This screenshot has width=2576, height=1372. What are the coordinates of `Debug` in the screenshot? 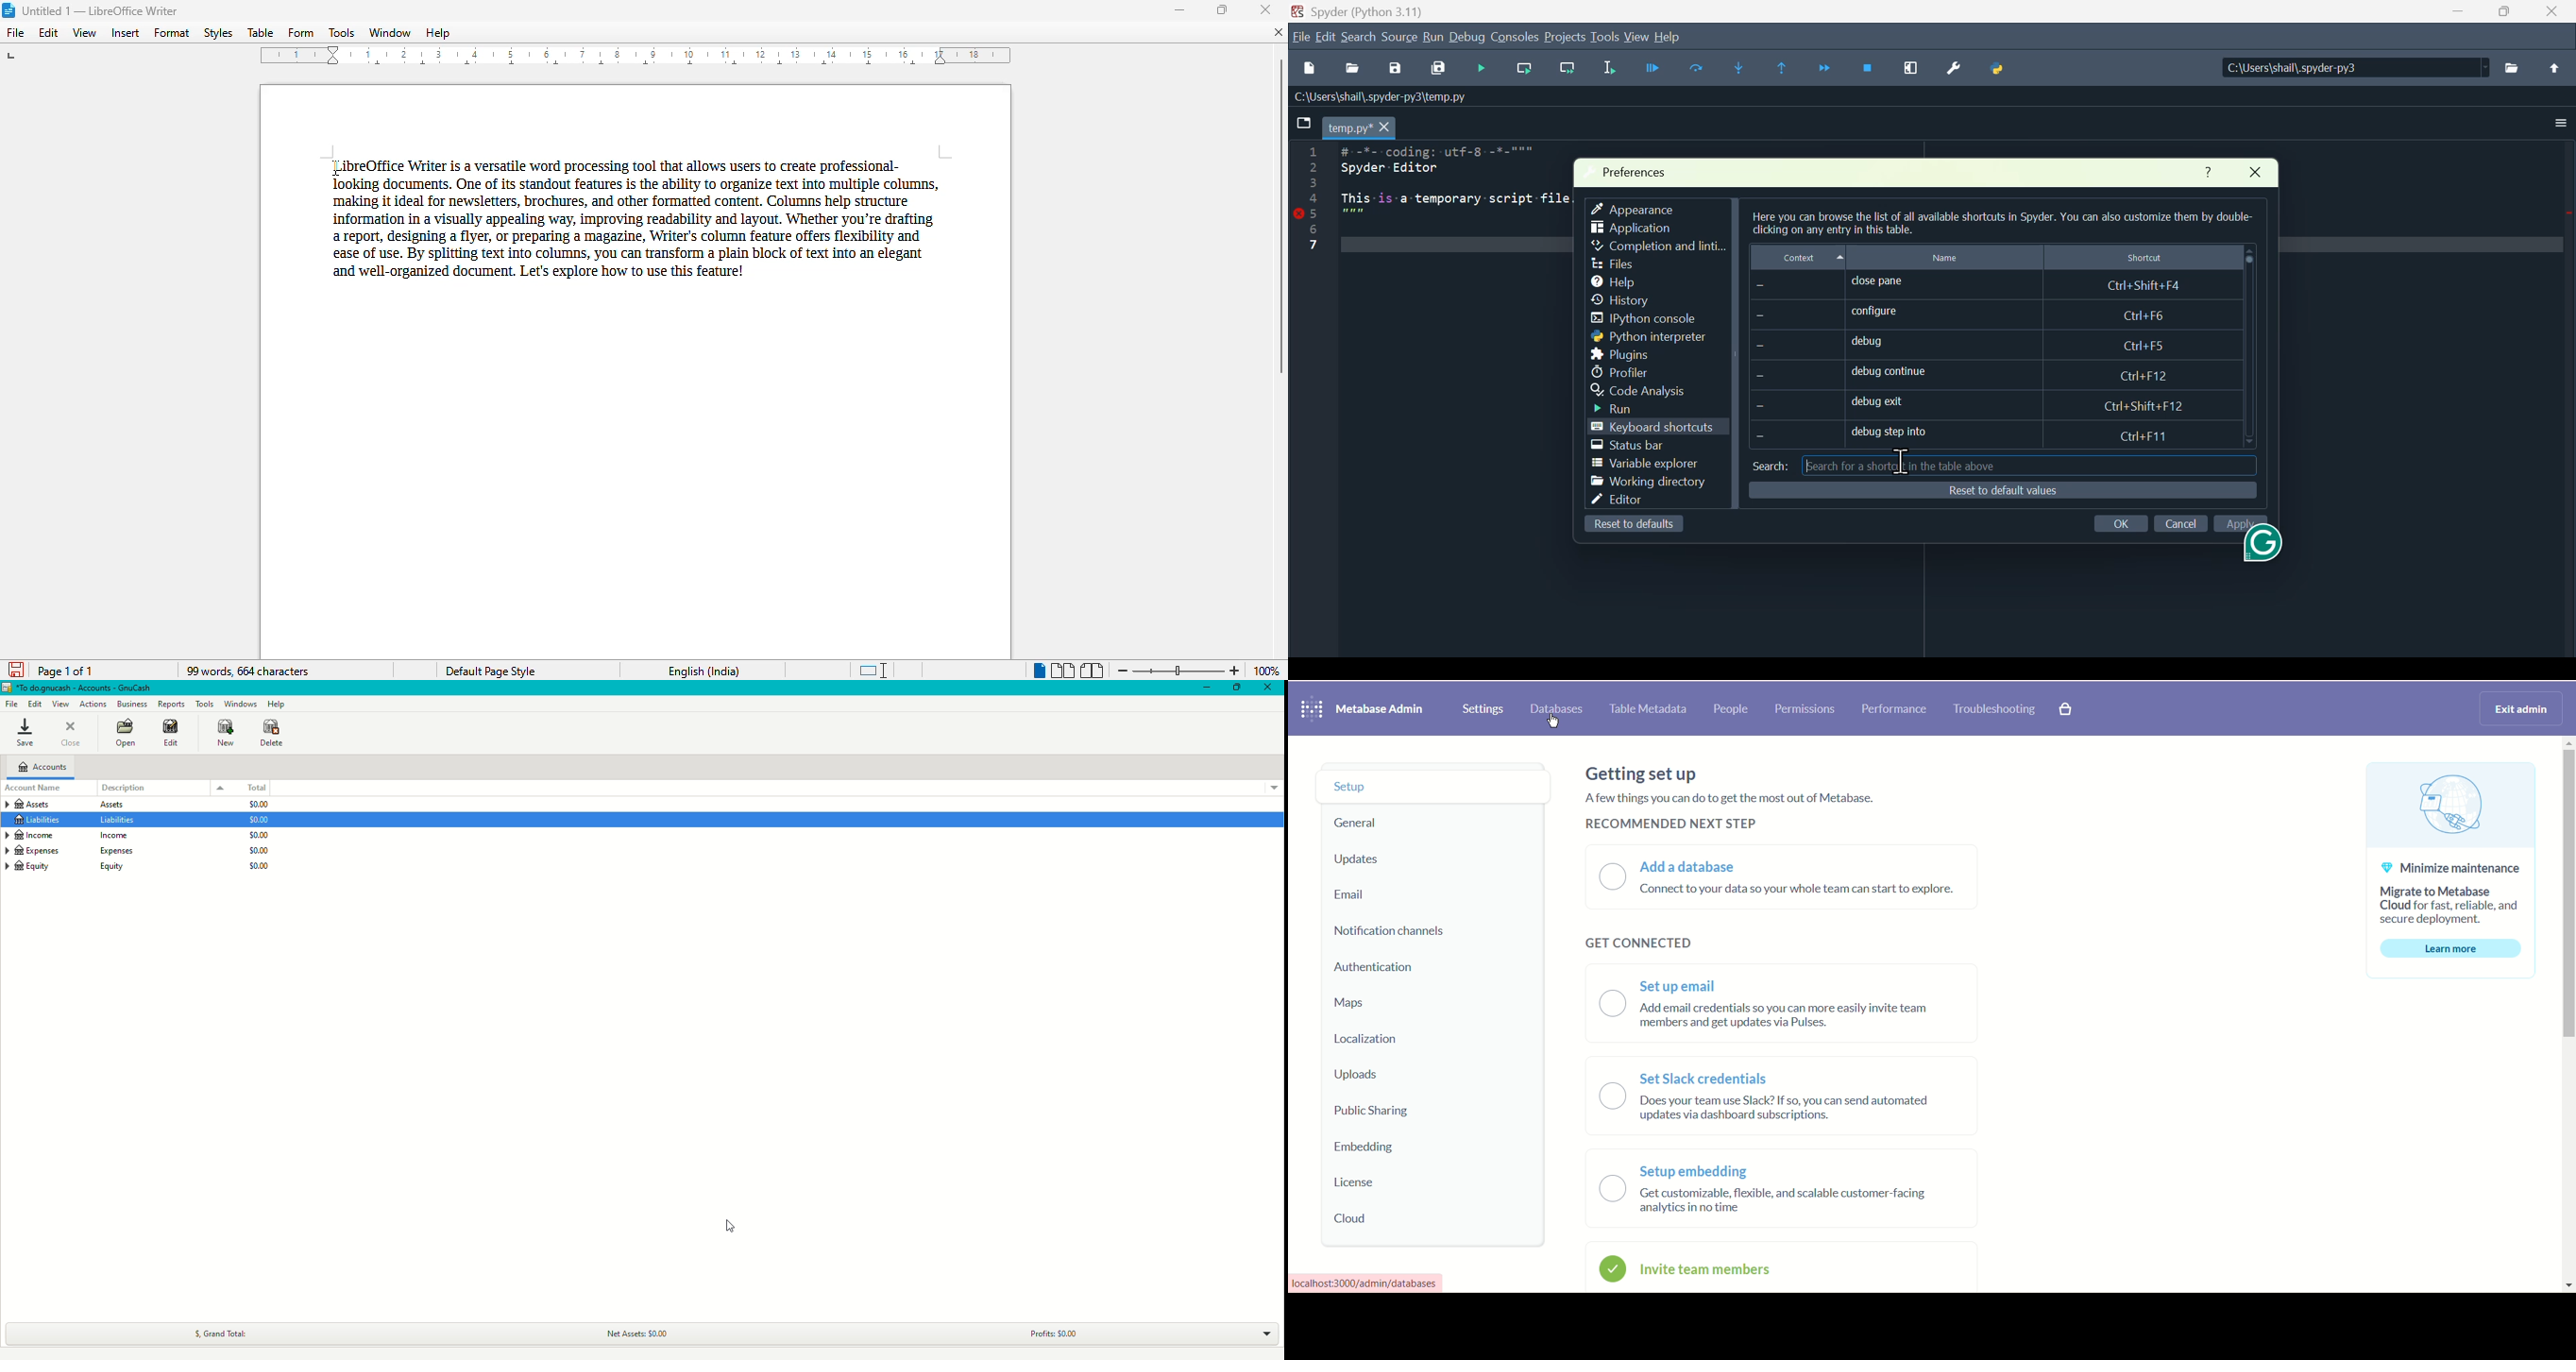 It's located at (1469, 40).